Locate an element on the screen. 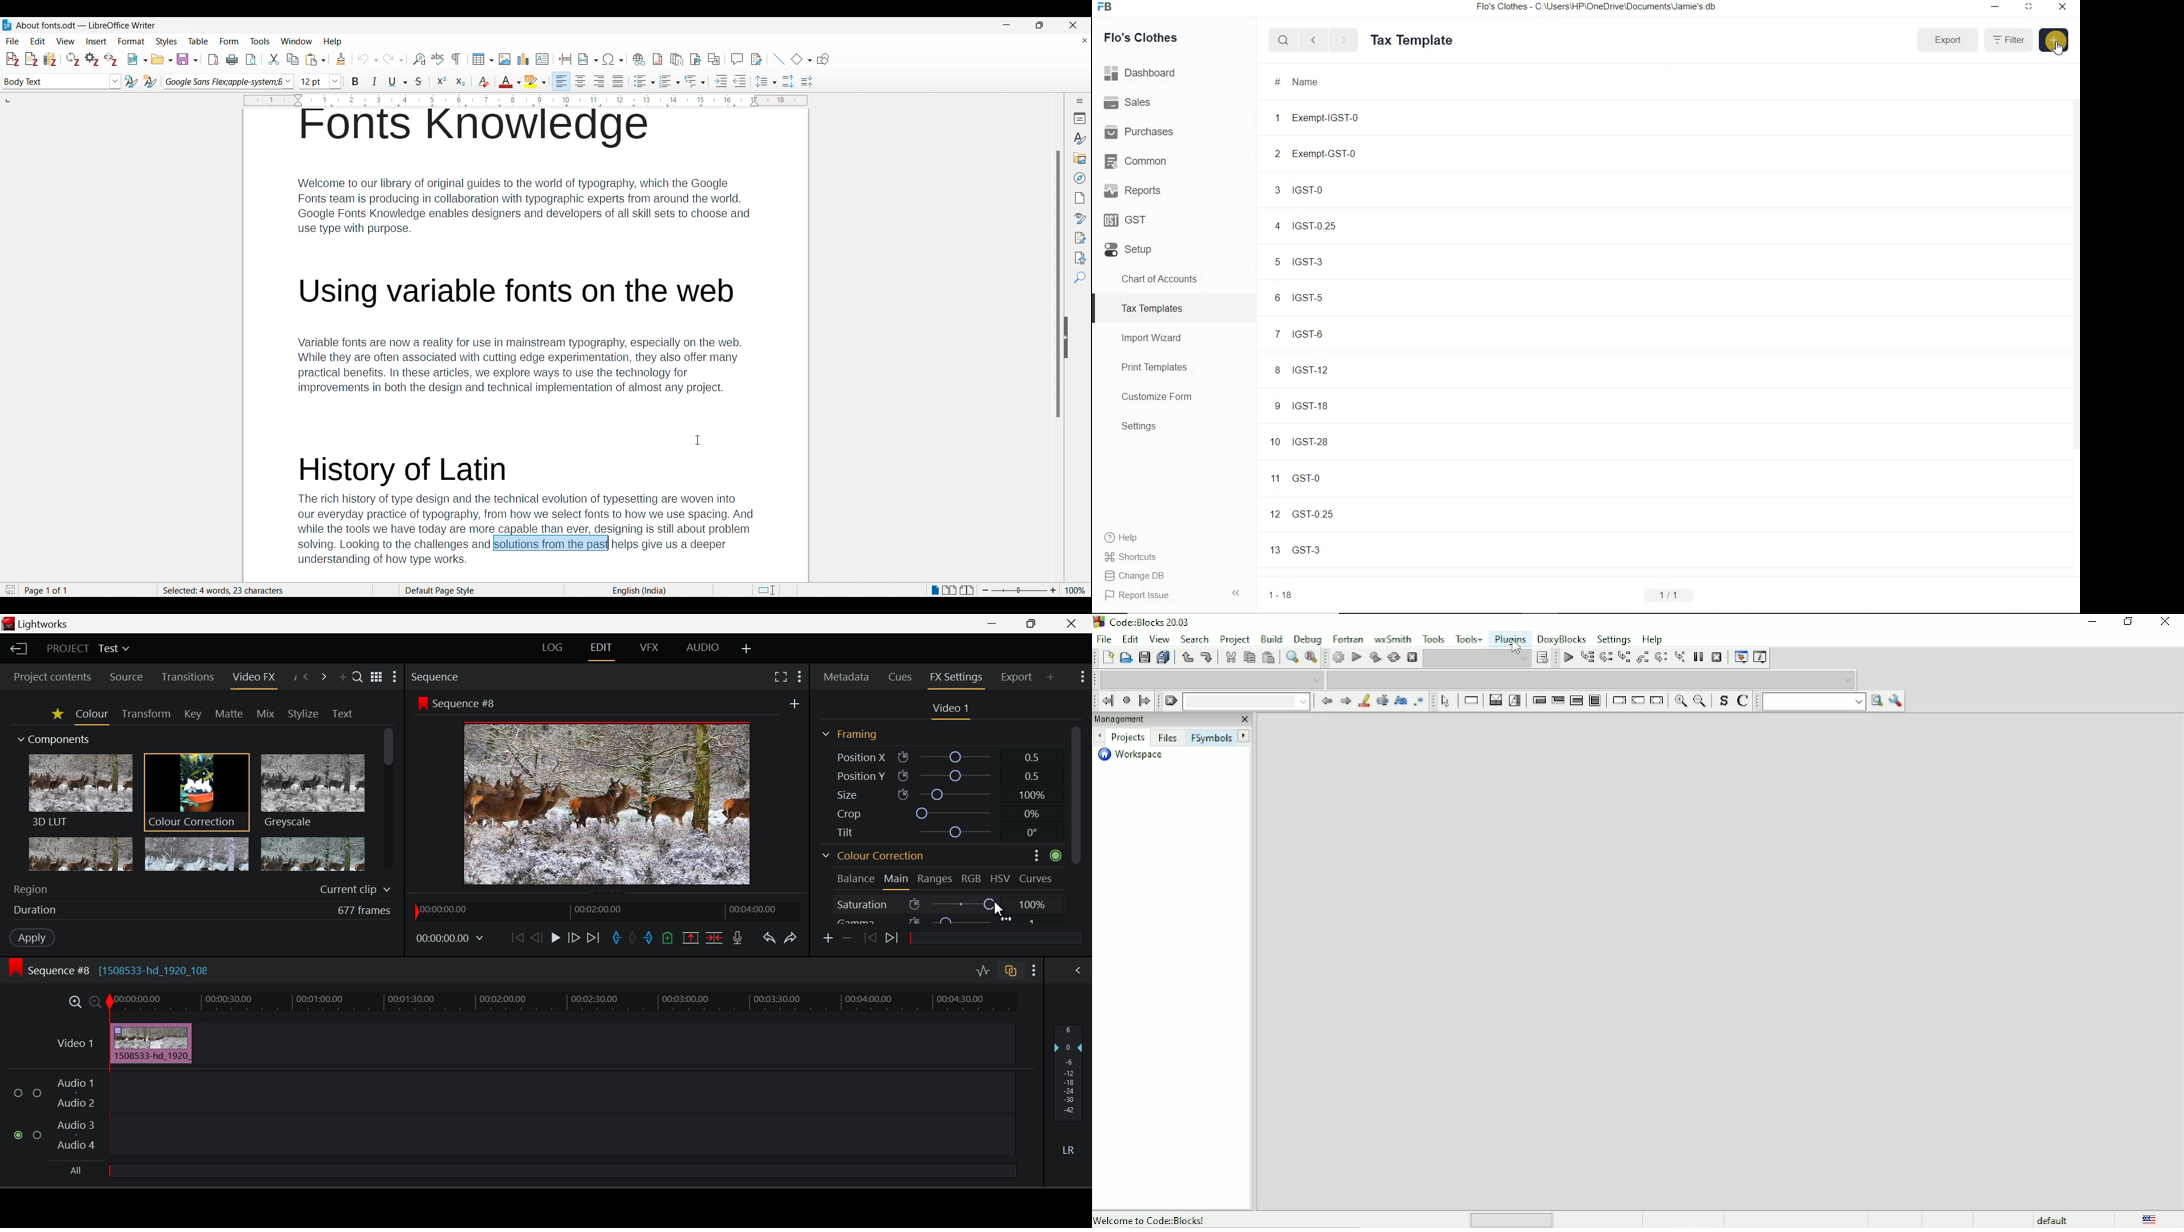 This screenshot has height=1232, width=2184. Filter is located at coordinates (2007, 40).